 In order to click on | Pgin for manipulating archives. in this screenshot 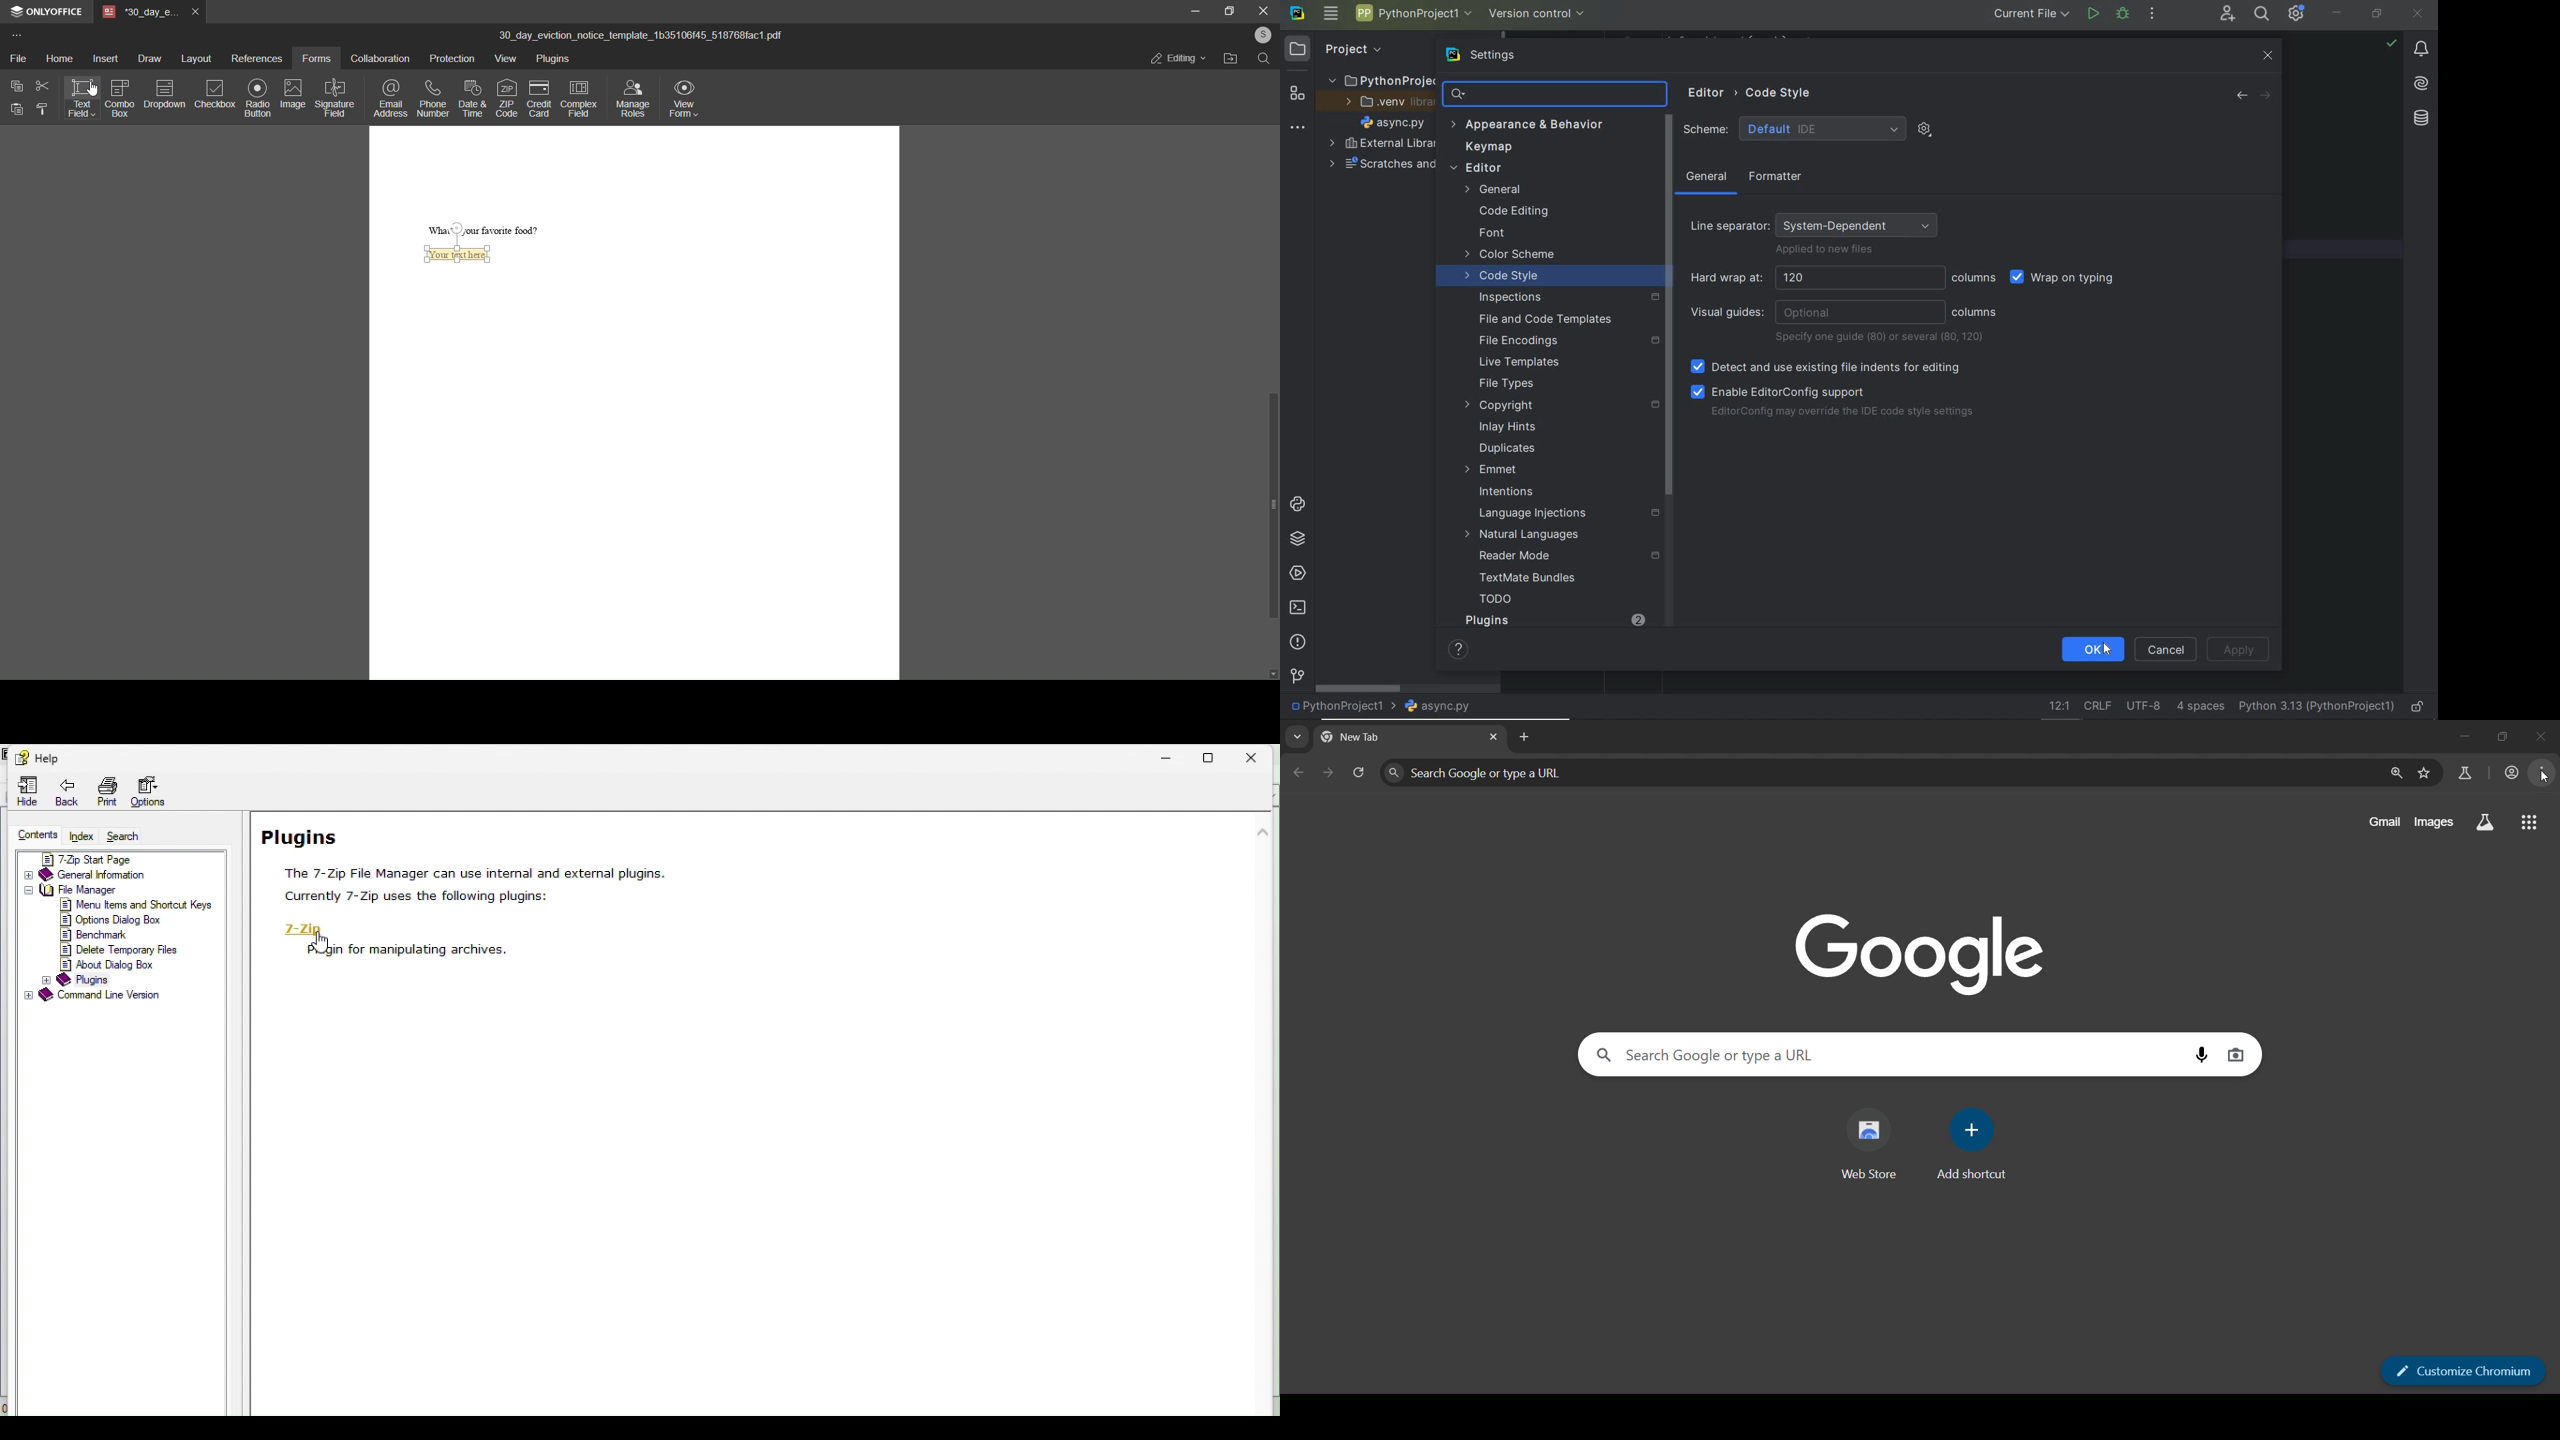, I will do `click(417, 950)`.